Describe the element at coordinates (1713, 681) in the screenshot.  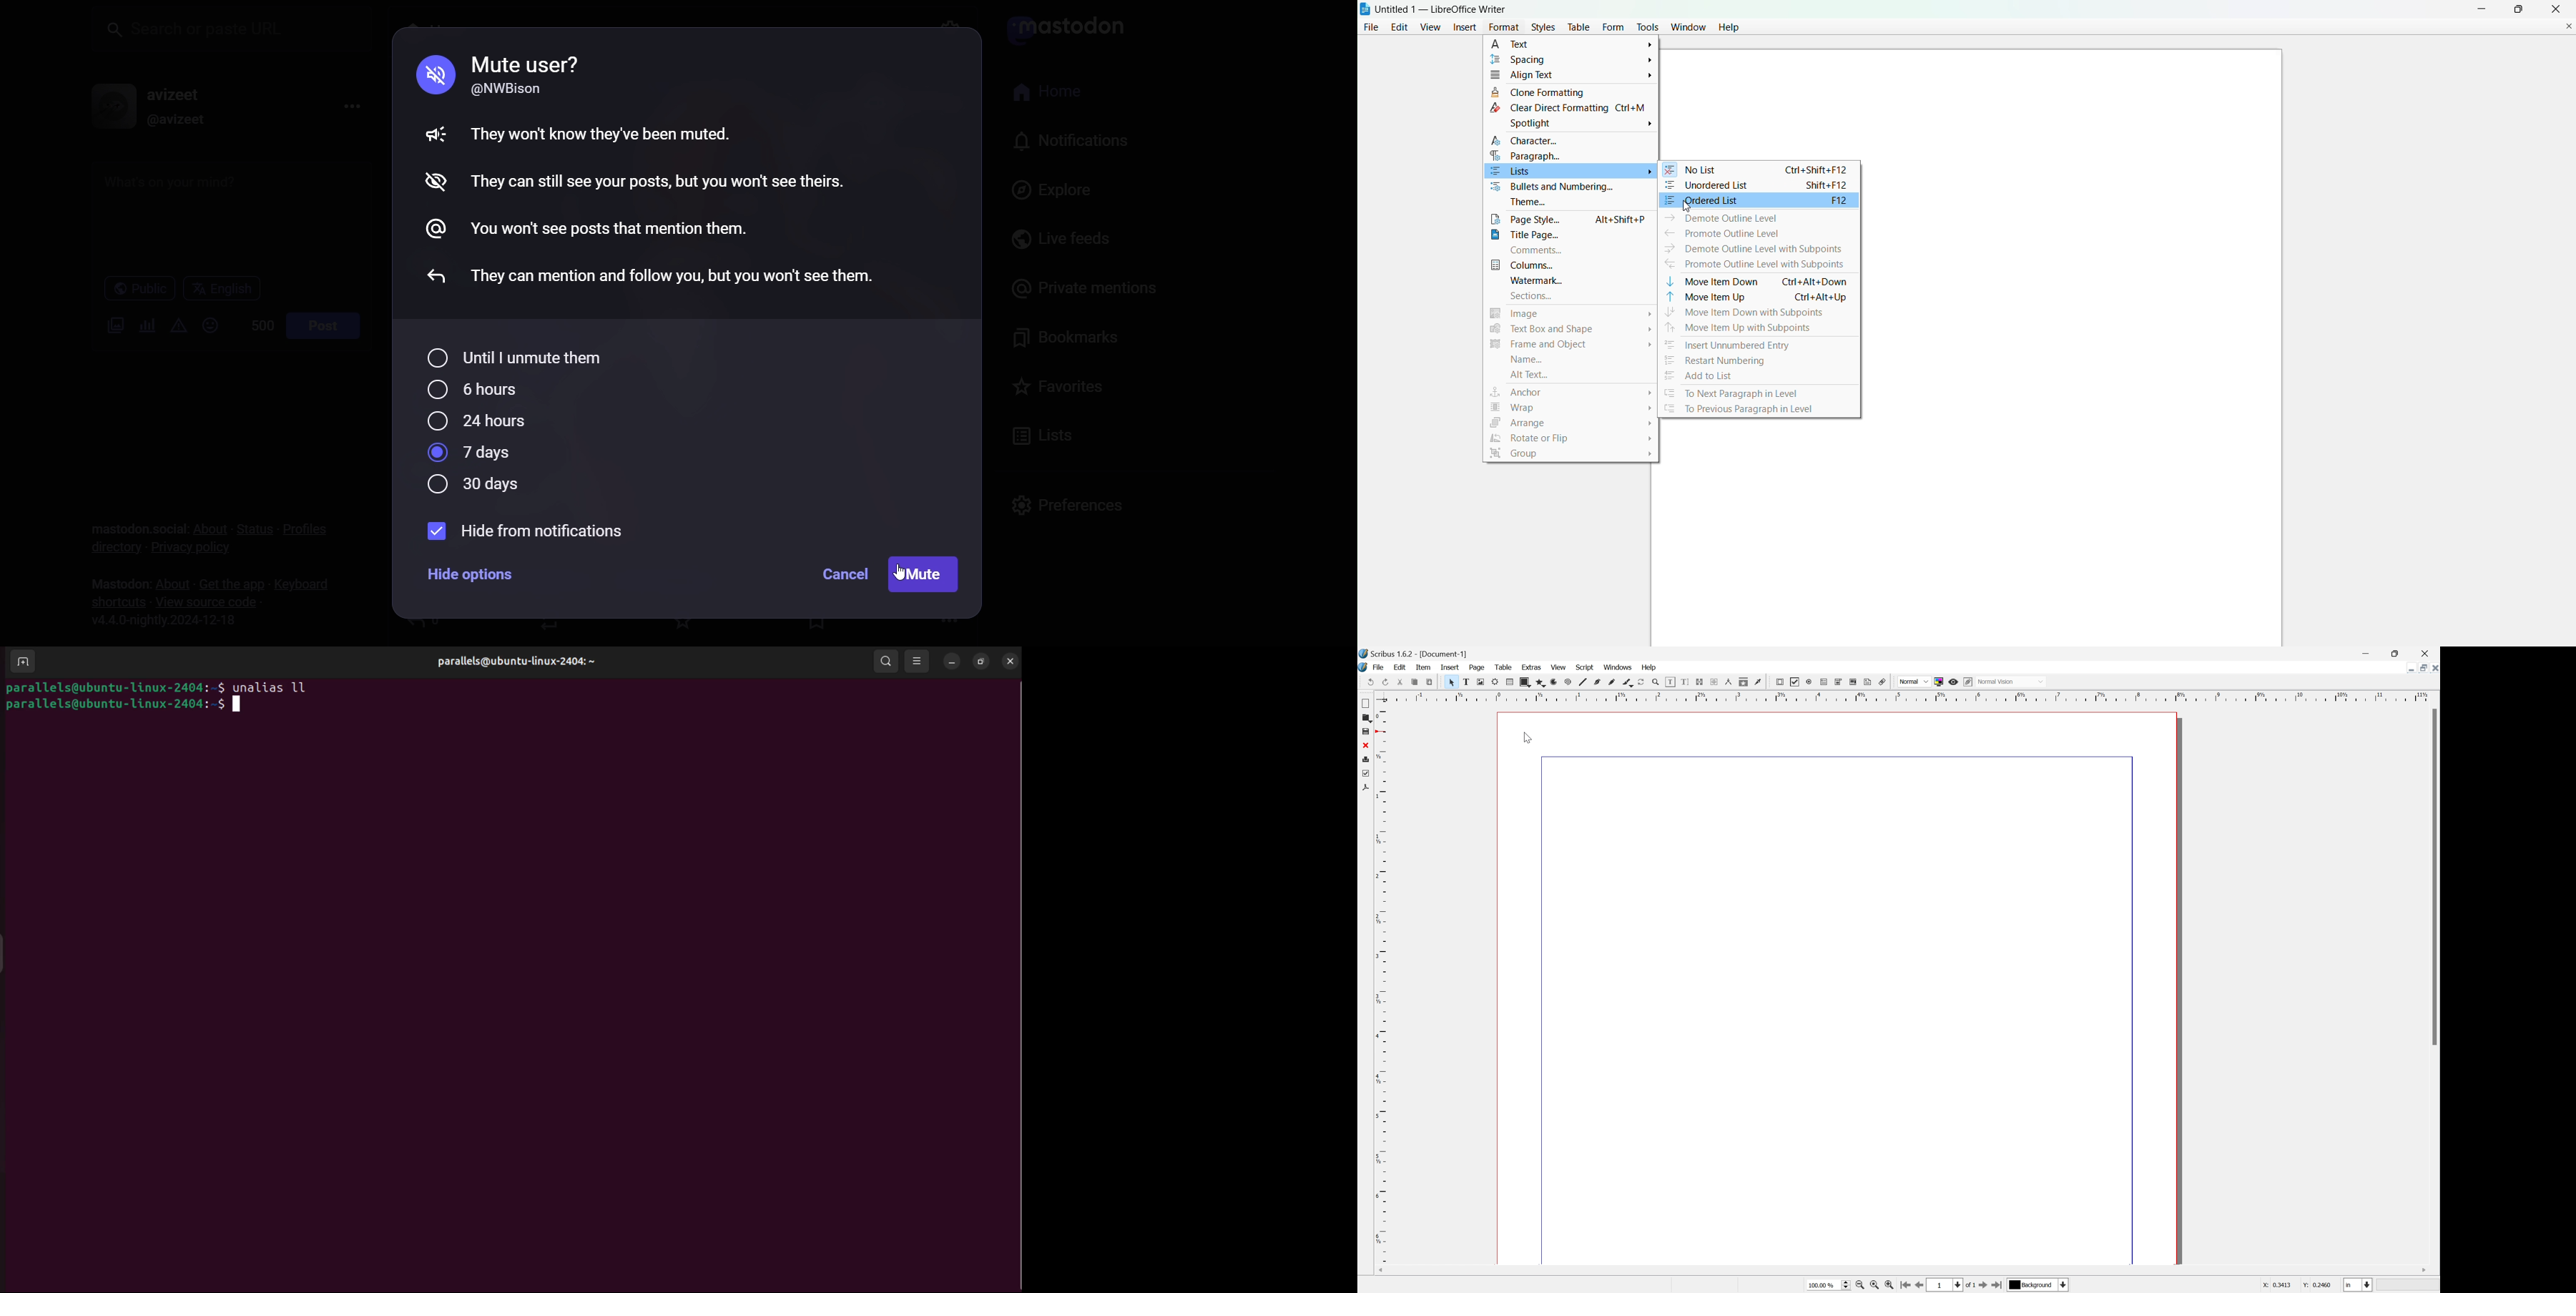
I see `freehand line` at that location.